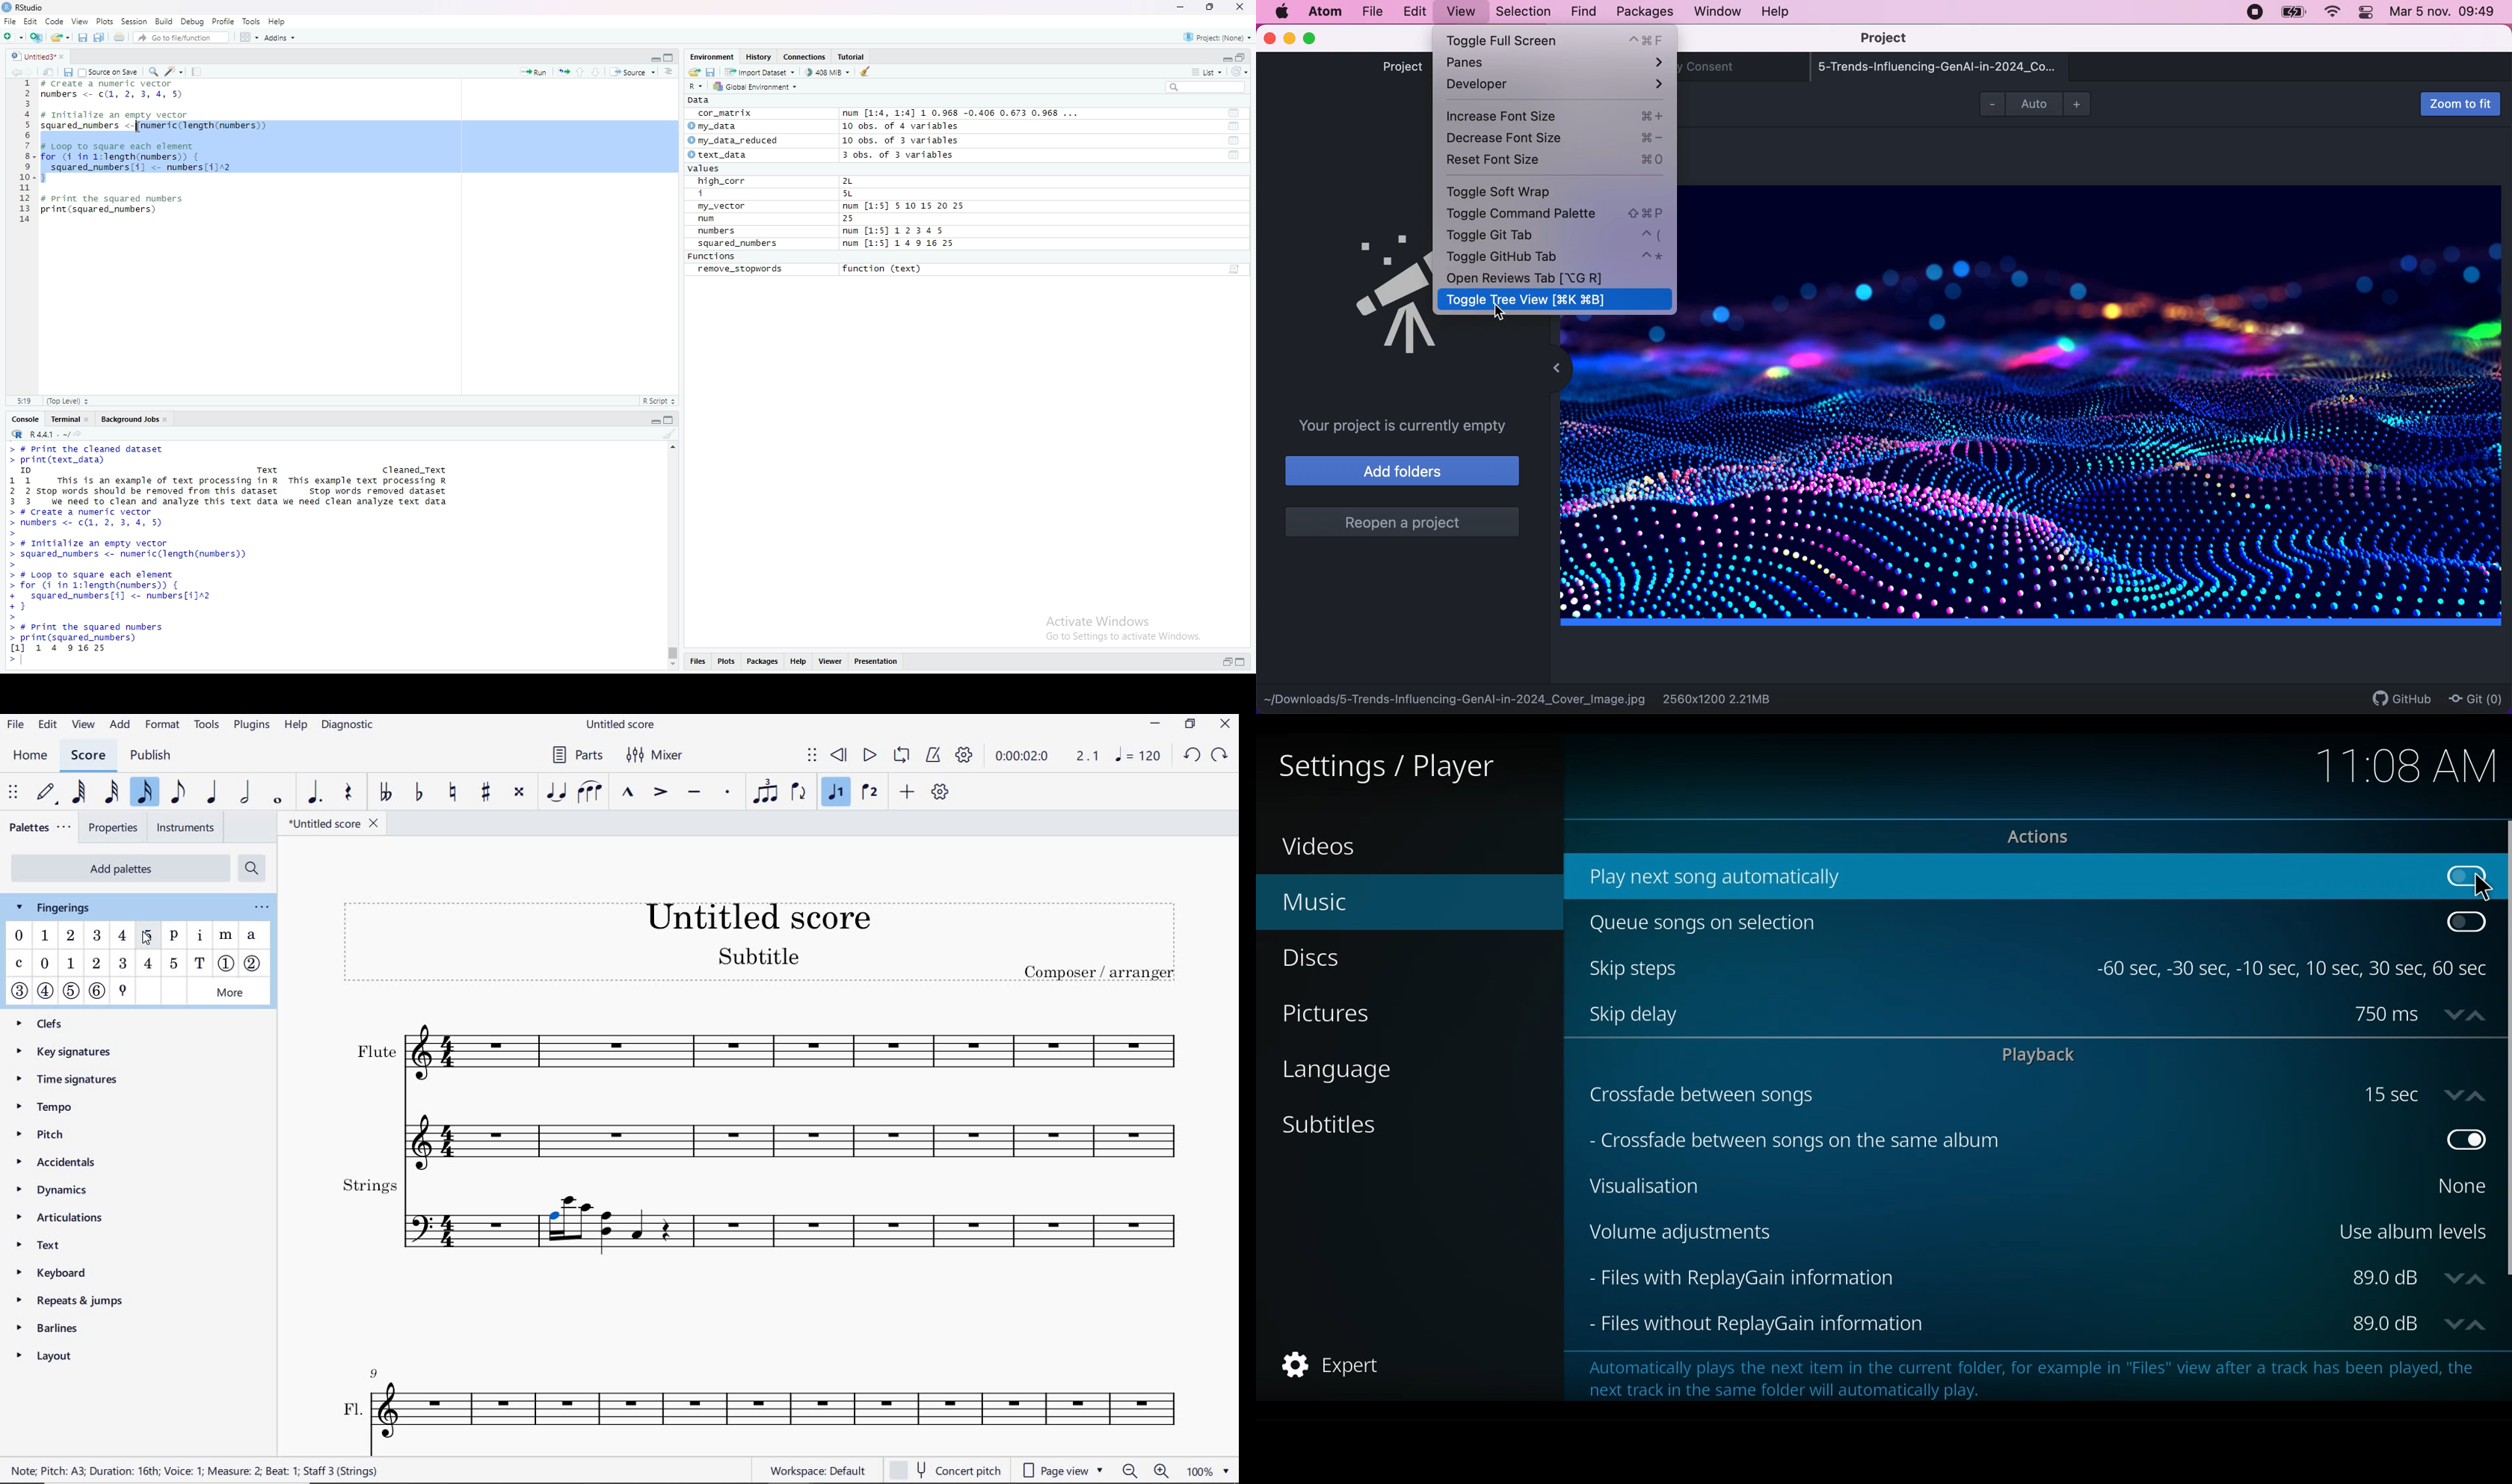 Image resolution: width=2520 pixels, height=1484 pixels. Describe the element at coordinates (153, 71) in the screenshot. I see `Find/Replace` at that location.